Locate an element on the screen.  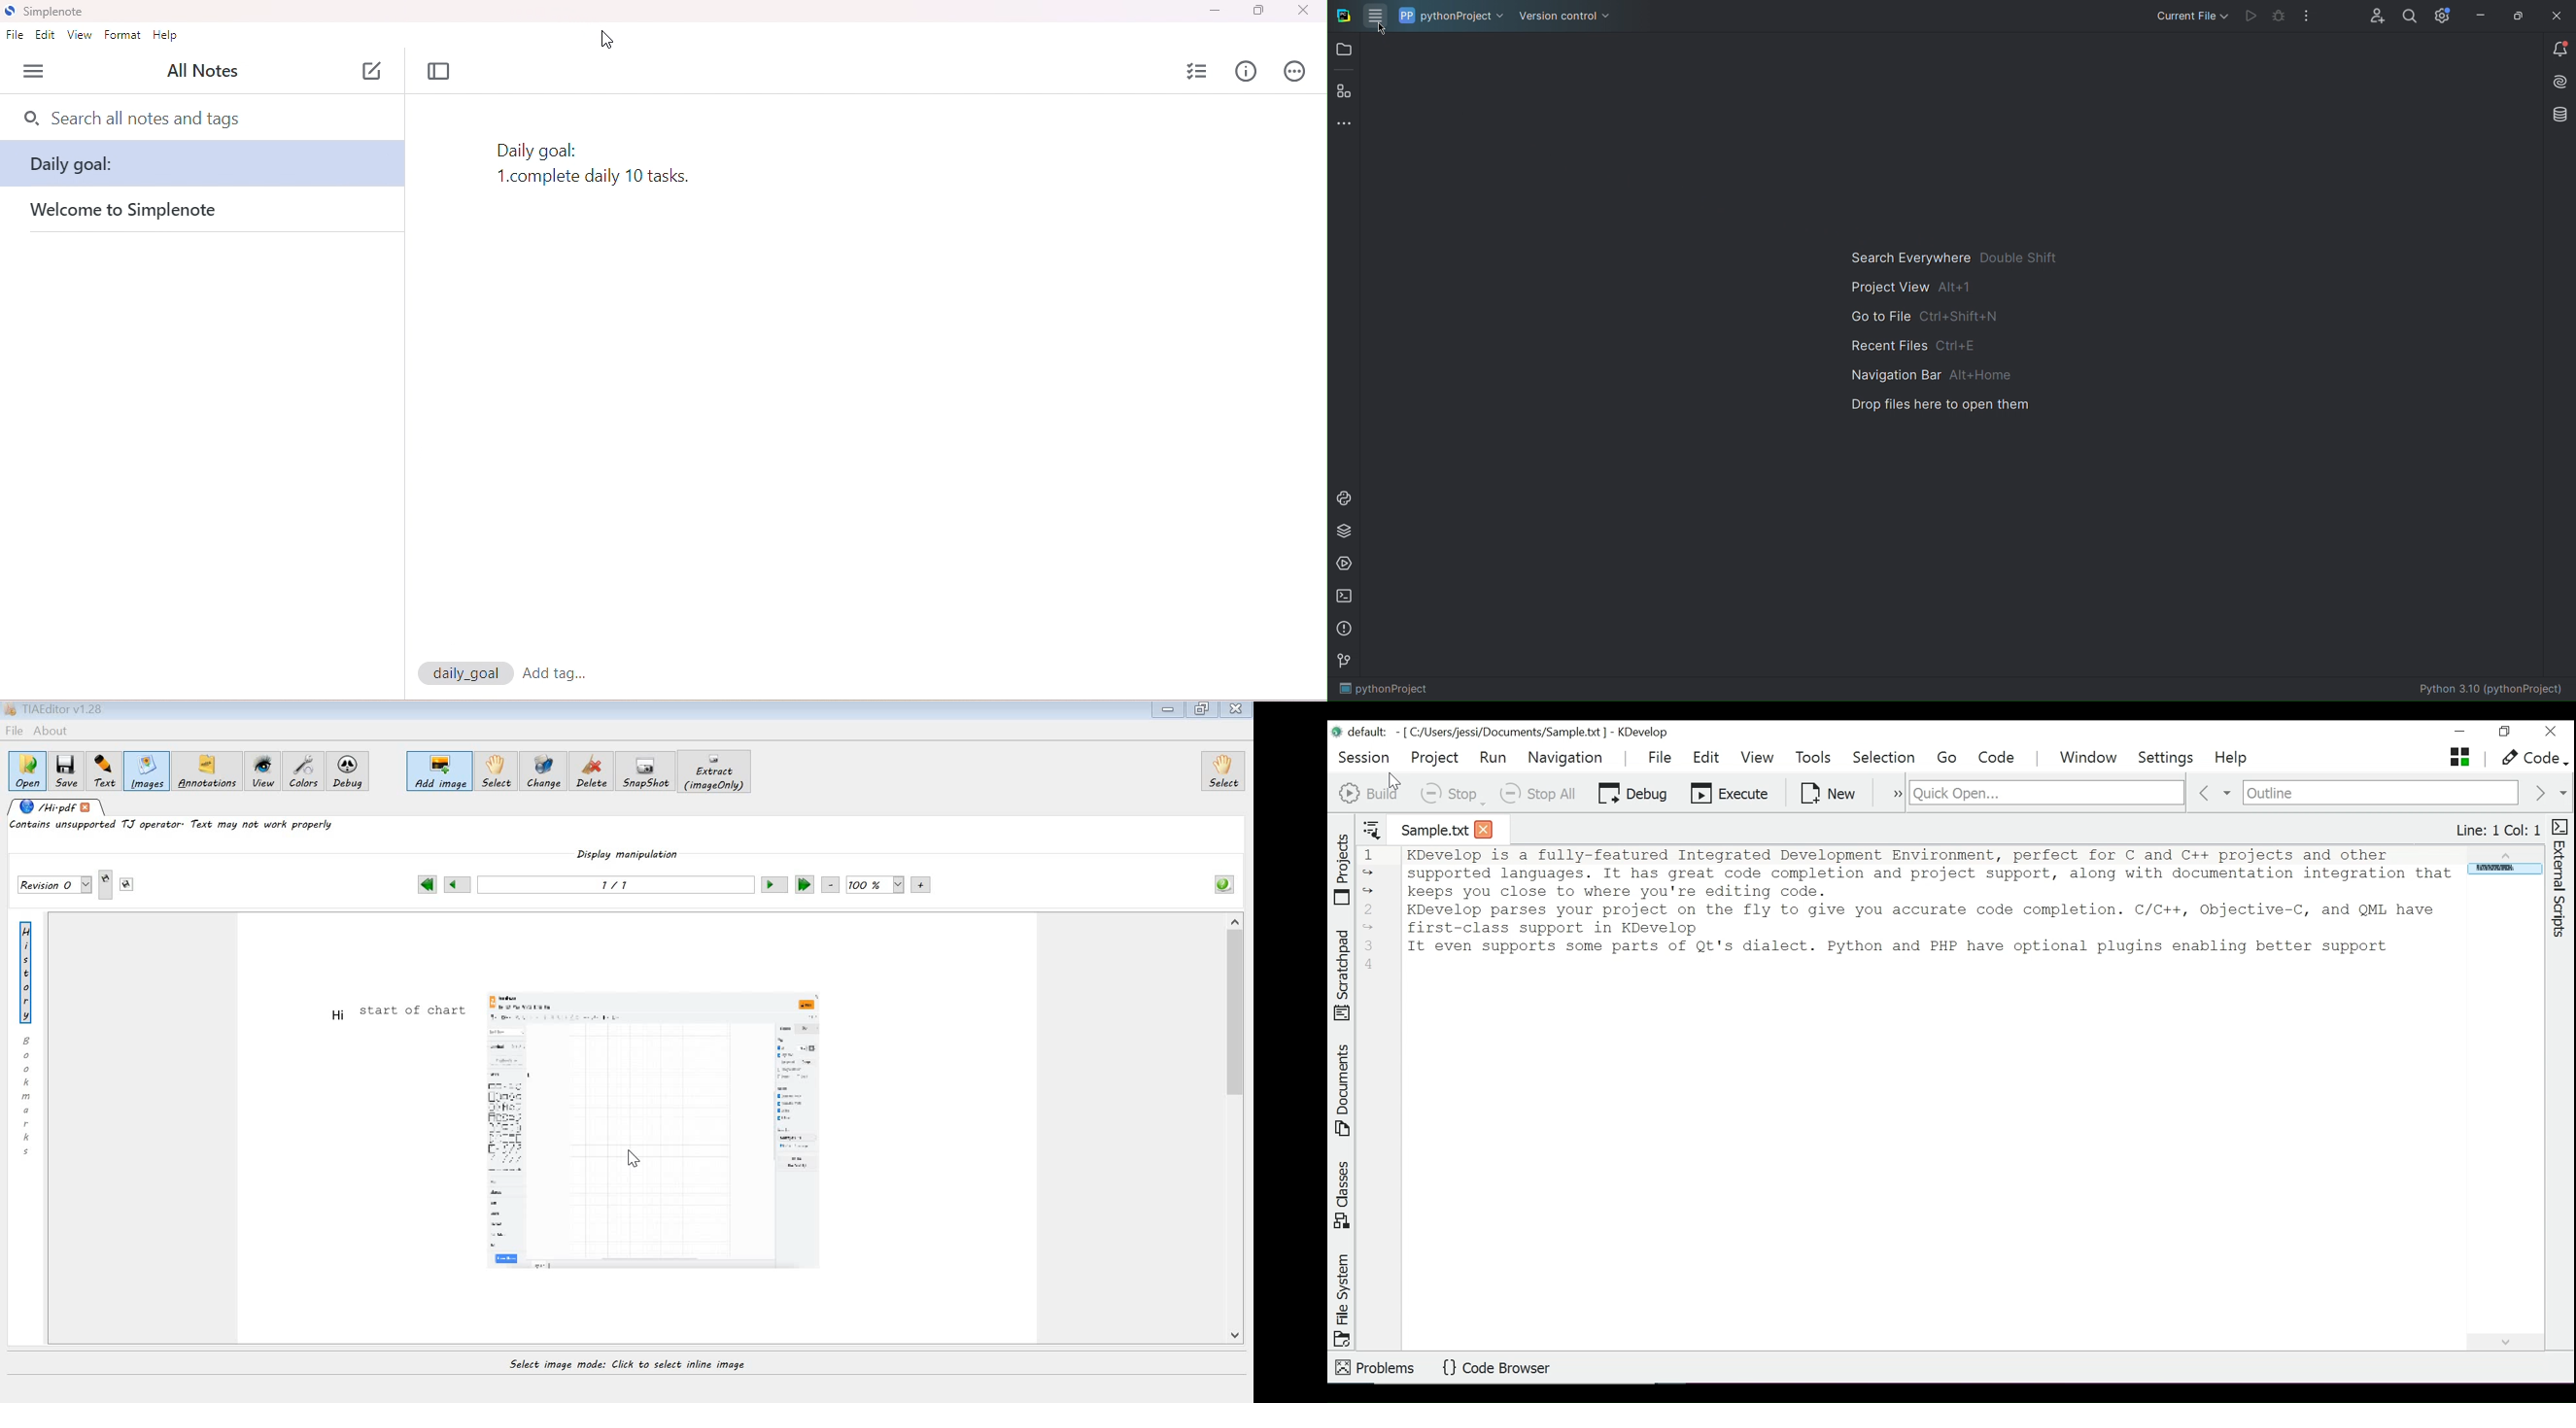
info is located at coordinates (1245, 71).